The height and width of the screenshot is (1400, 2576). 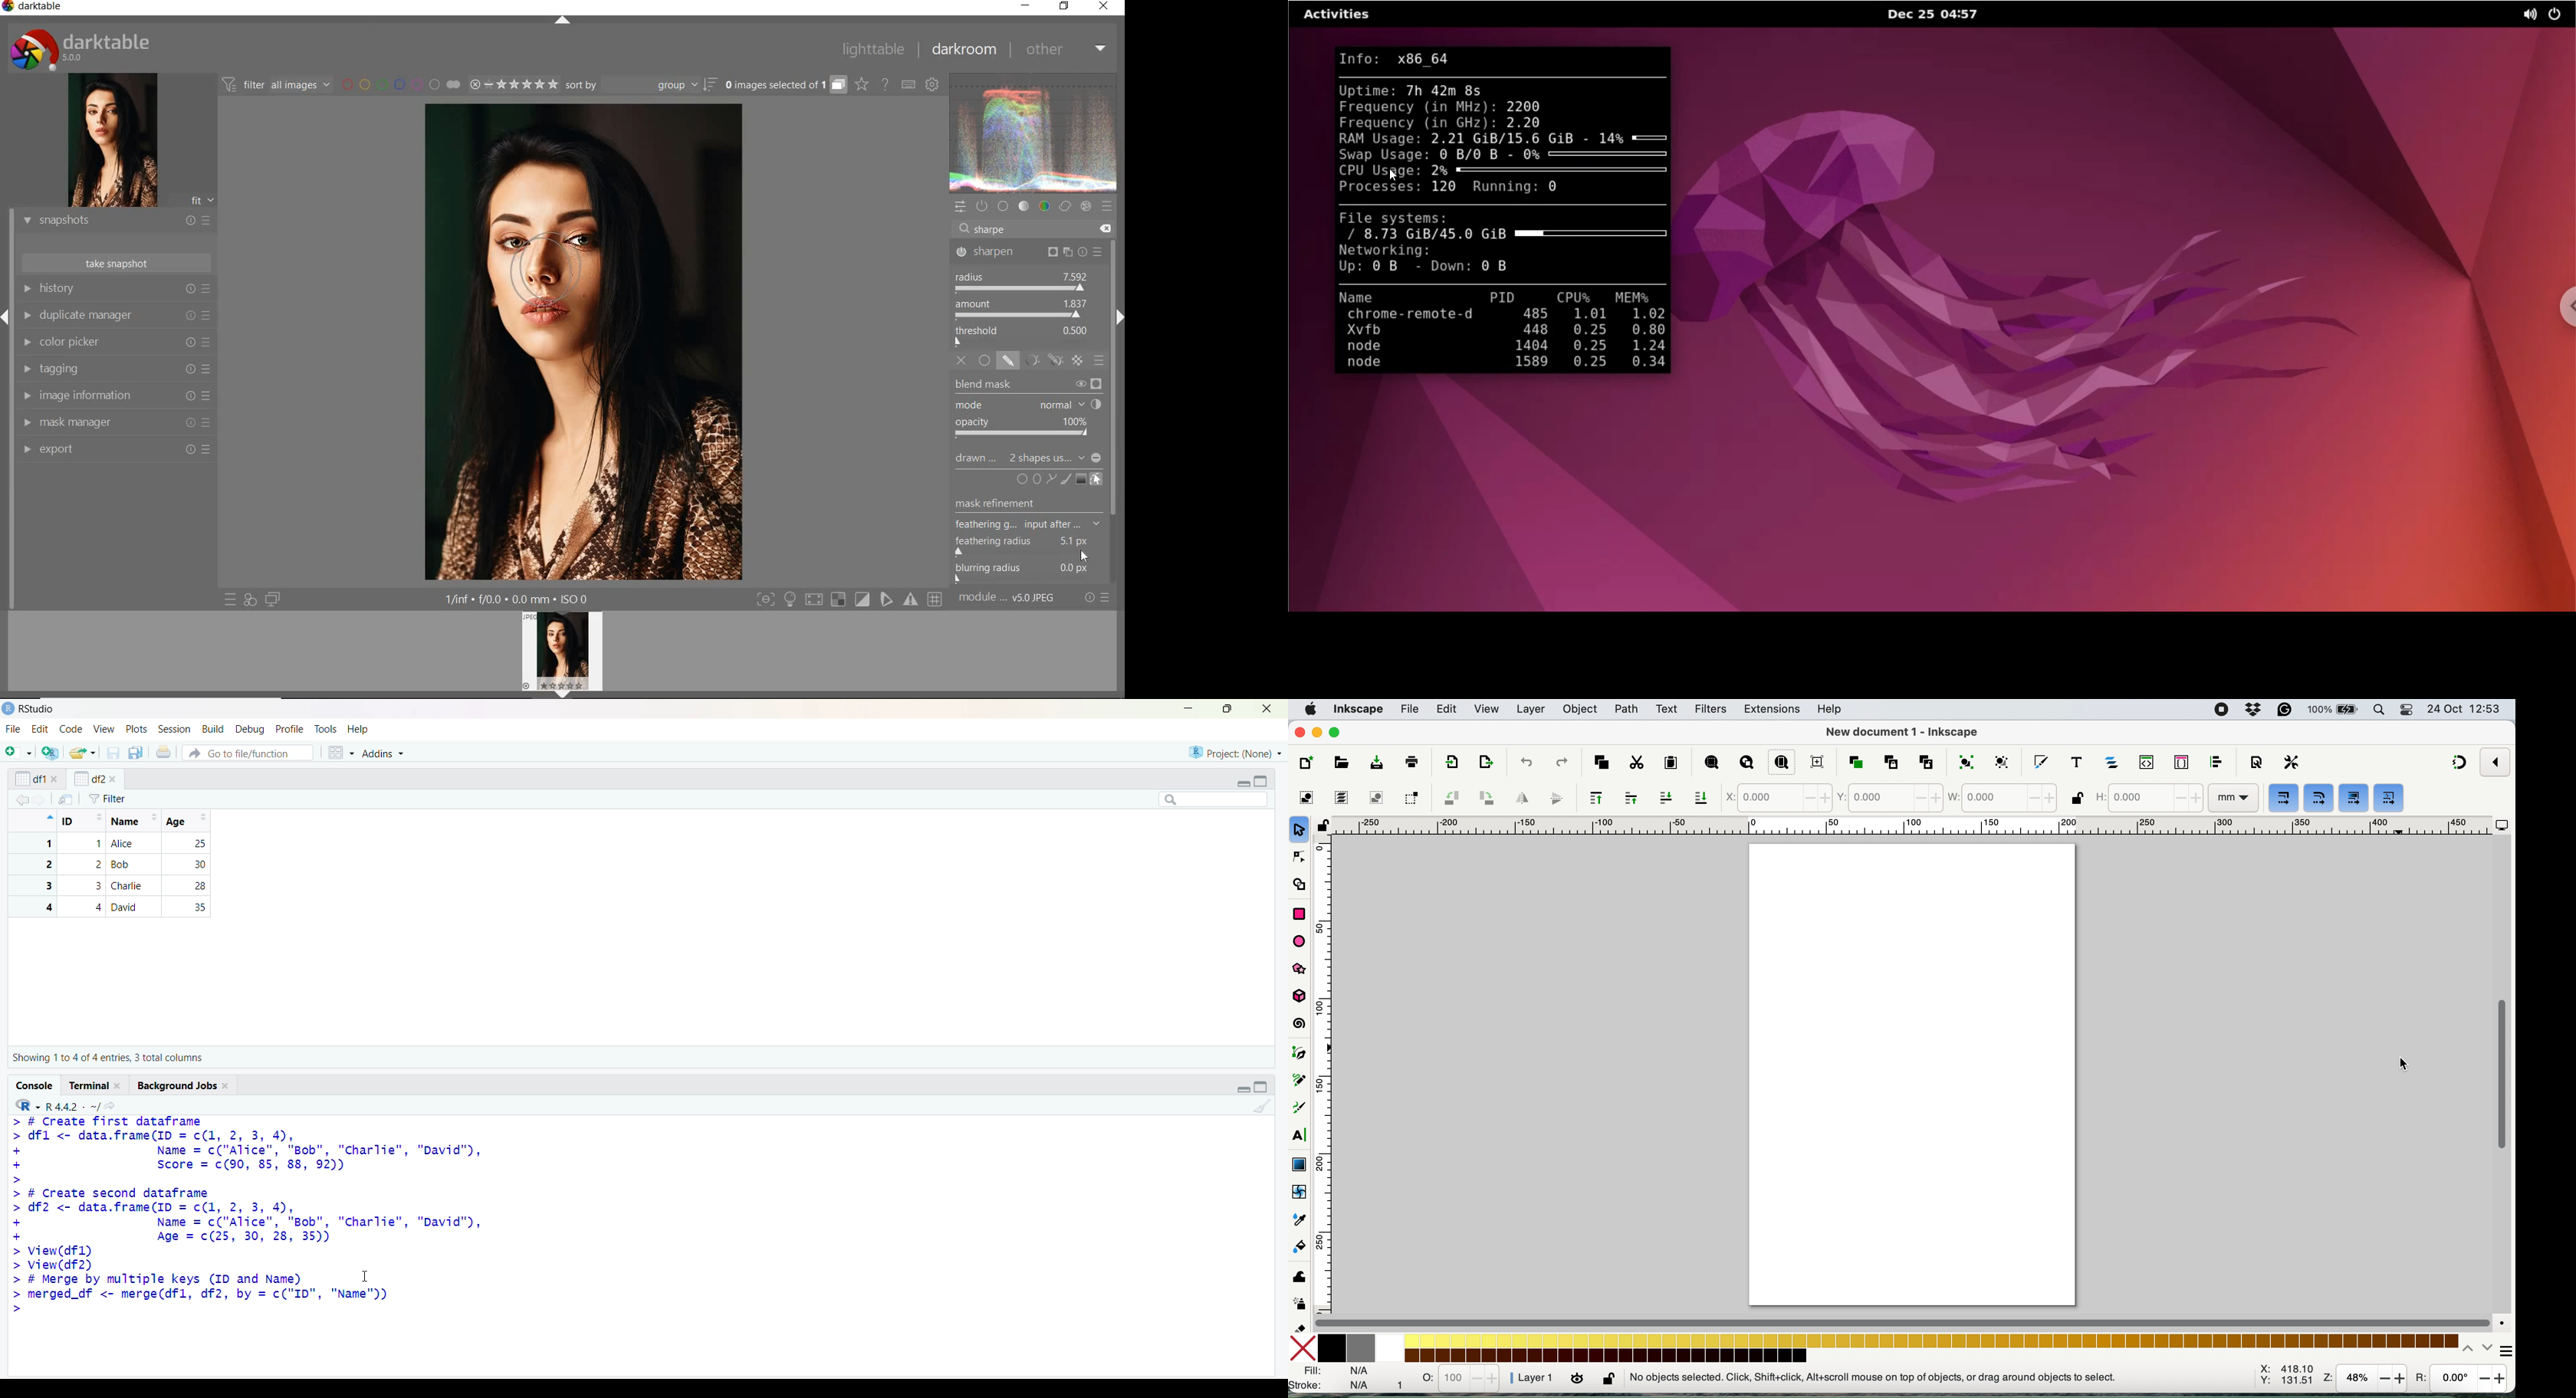 I want to click on ID, so click(x=83, y=821).